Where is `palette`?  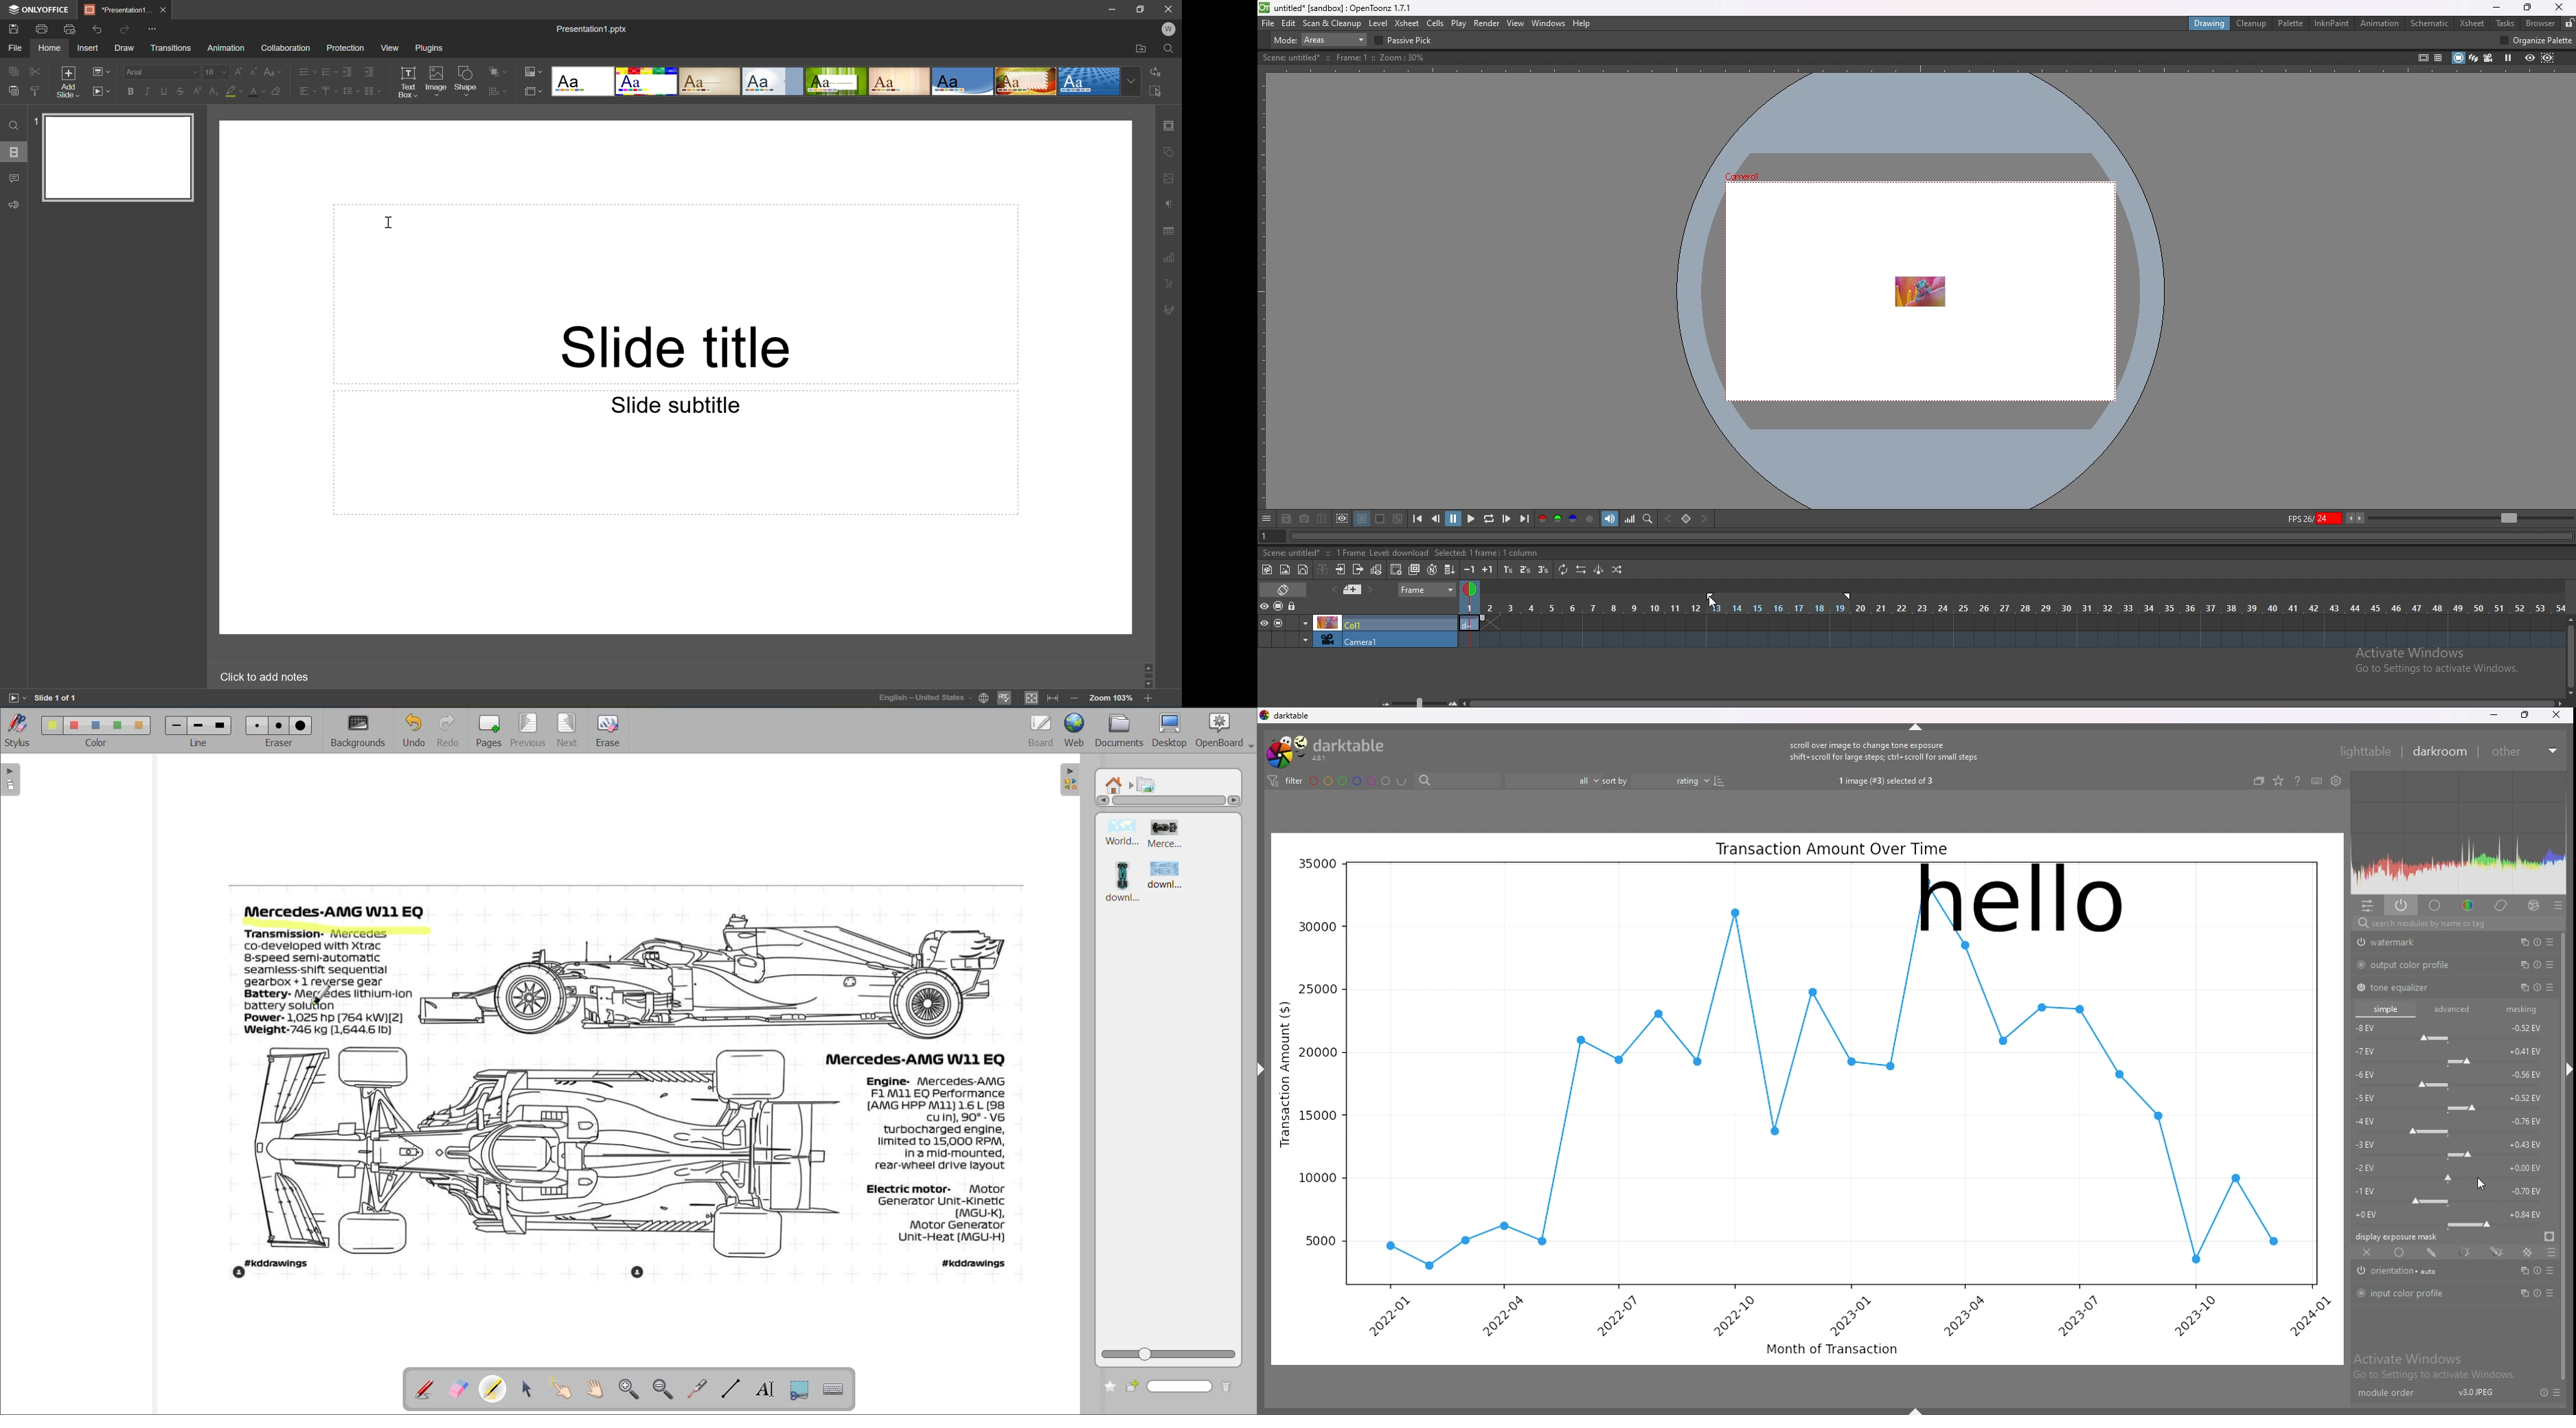 palette is located at coordinates (2292, 23).